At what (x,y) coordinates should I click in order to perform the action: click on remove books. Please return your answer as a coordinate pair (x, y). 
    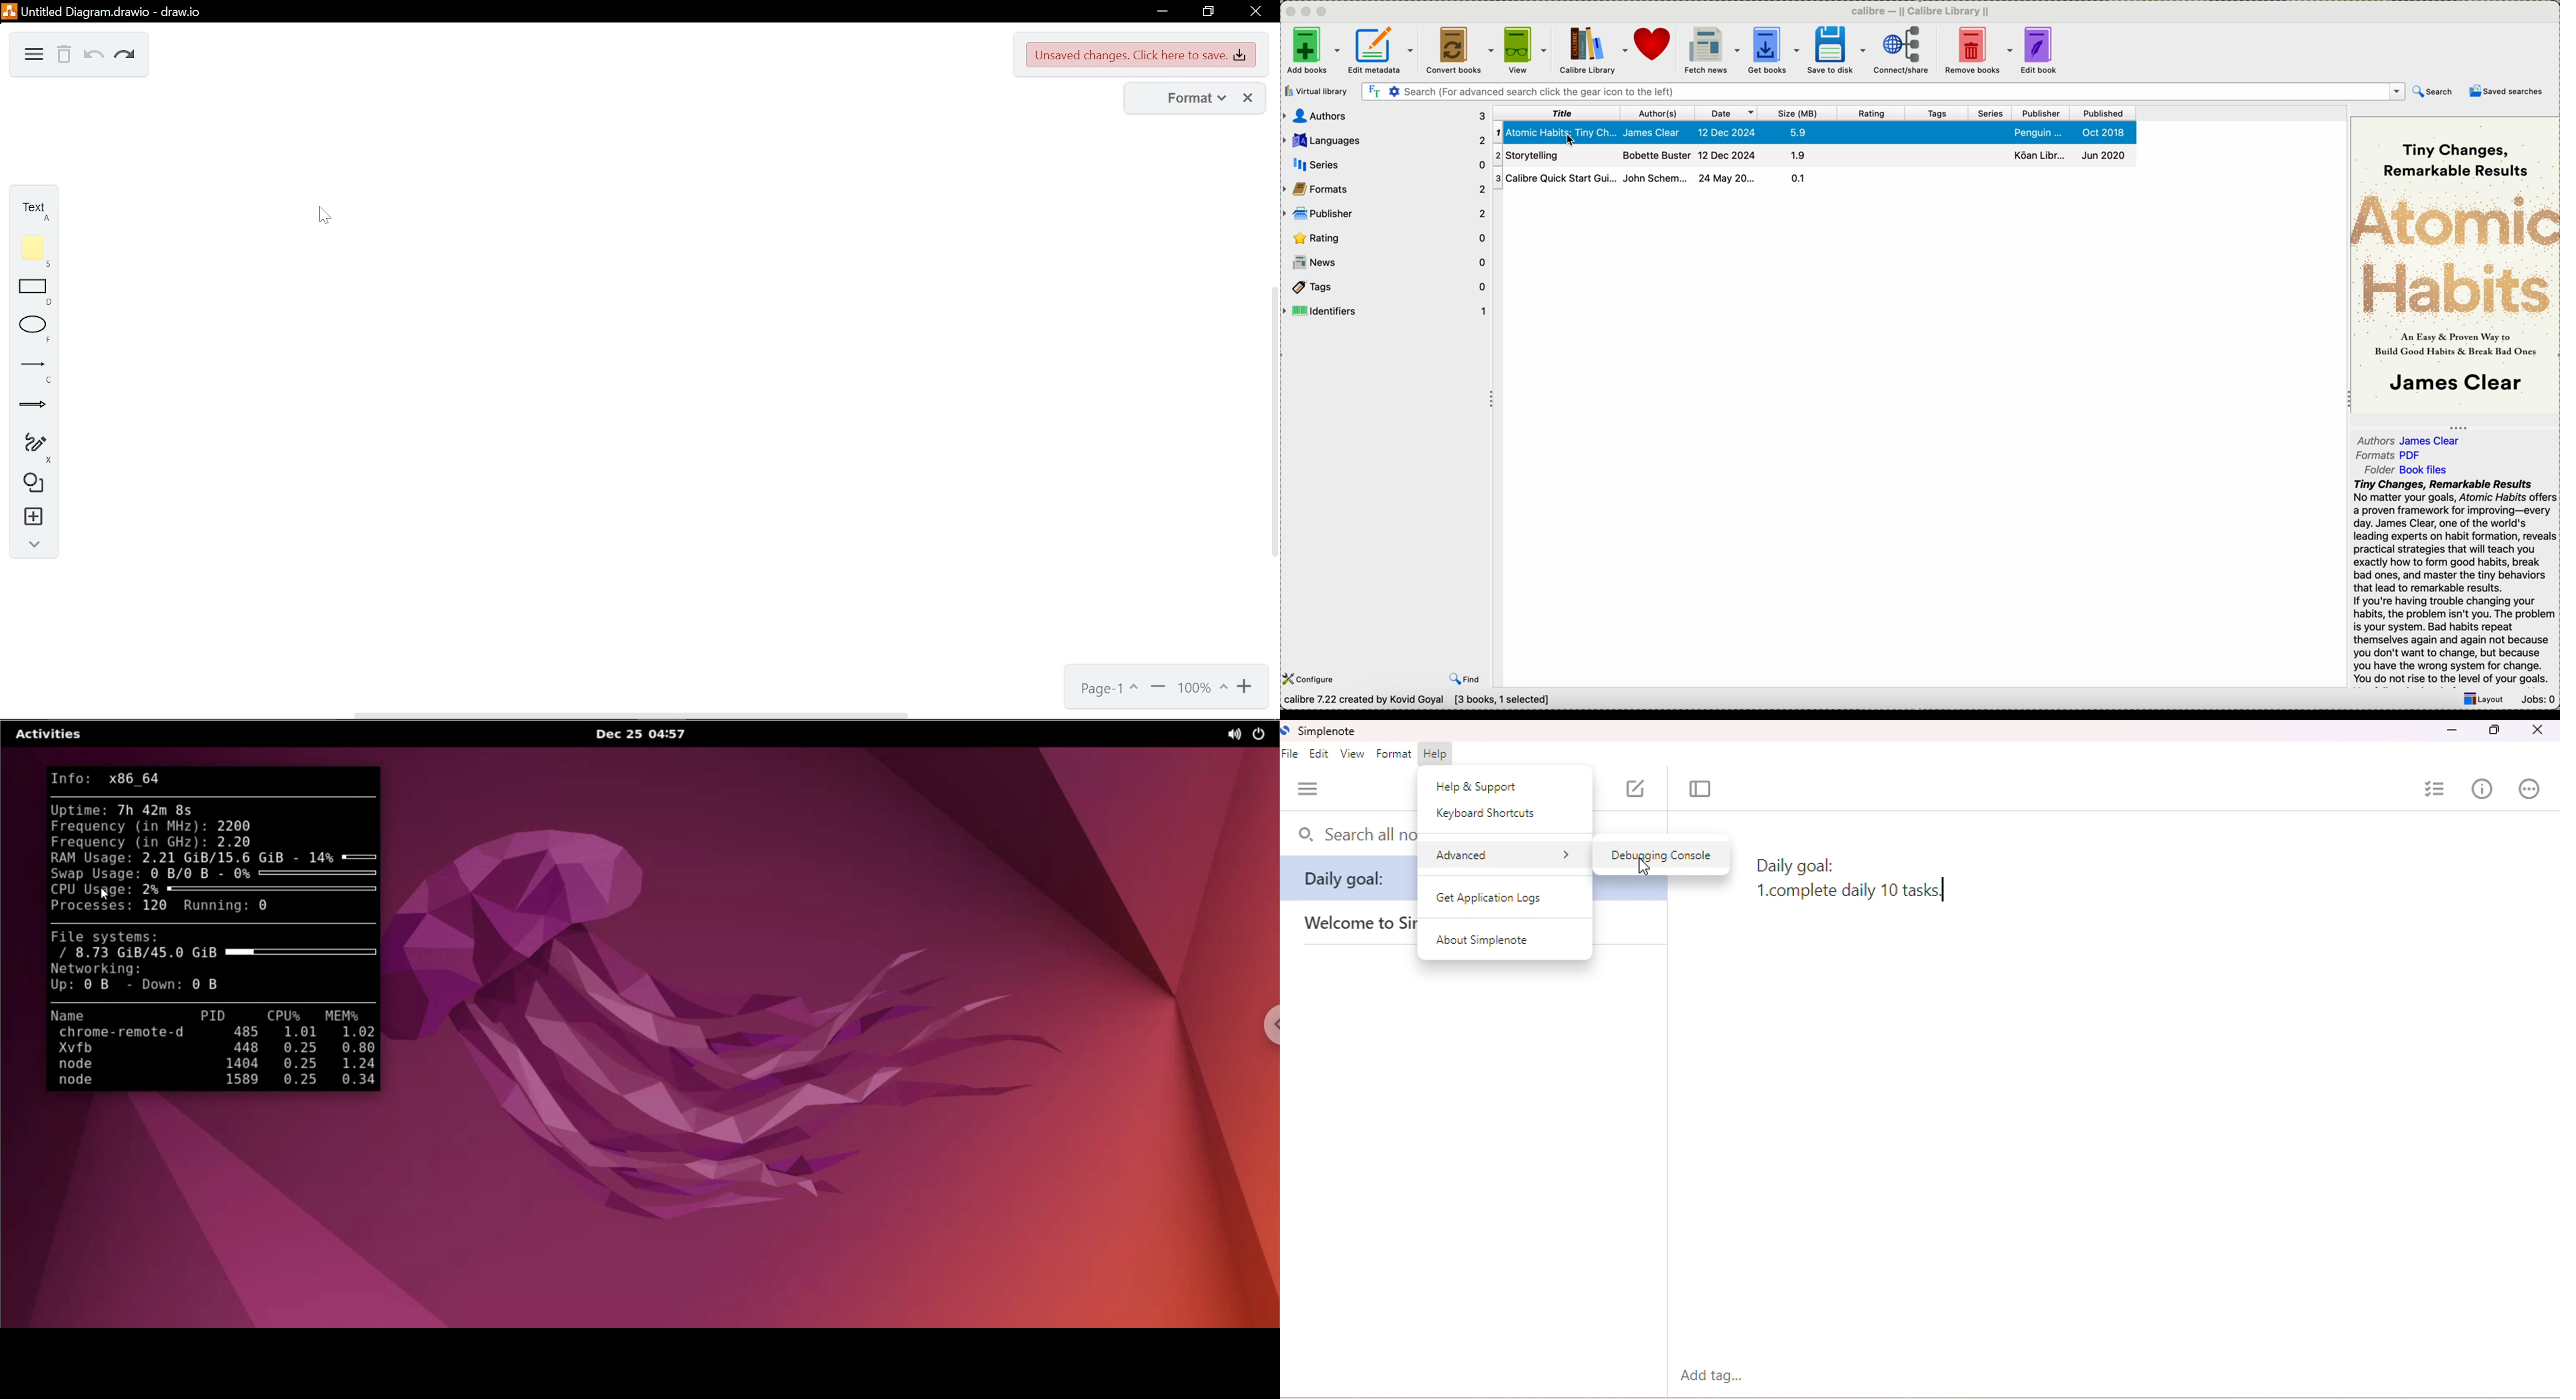
    Looking at the image, I should click on (1978, 51).